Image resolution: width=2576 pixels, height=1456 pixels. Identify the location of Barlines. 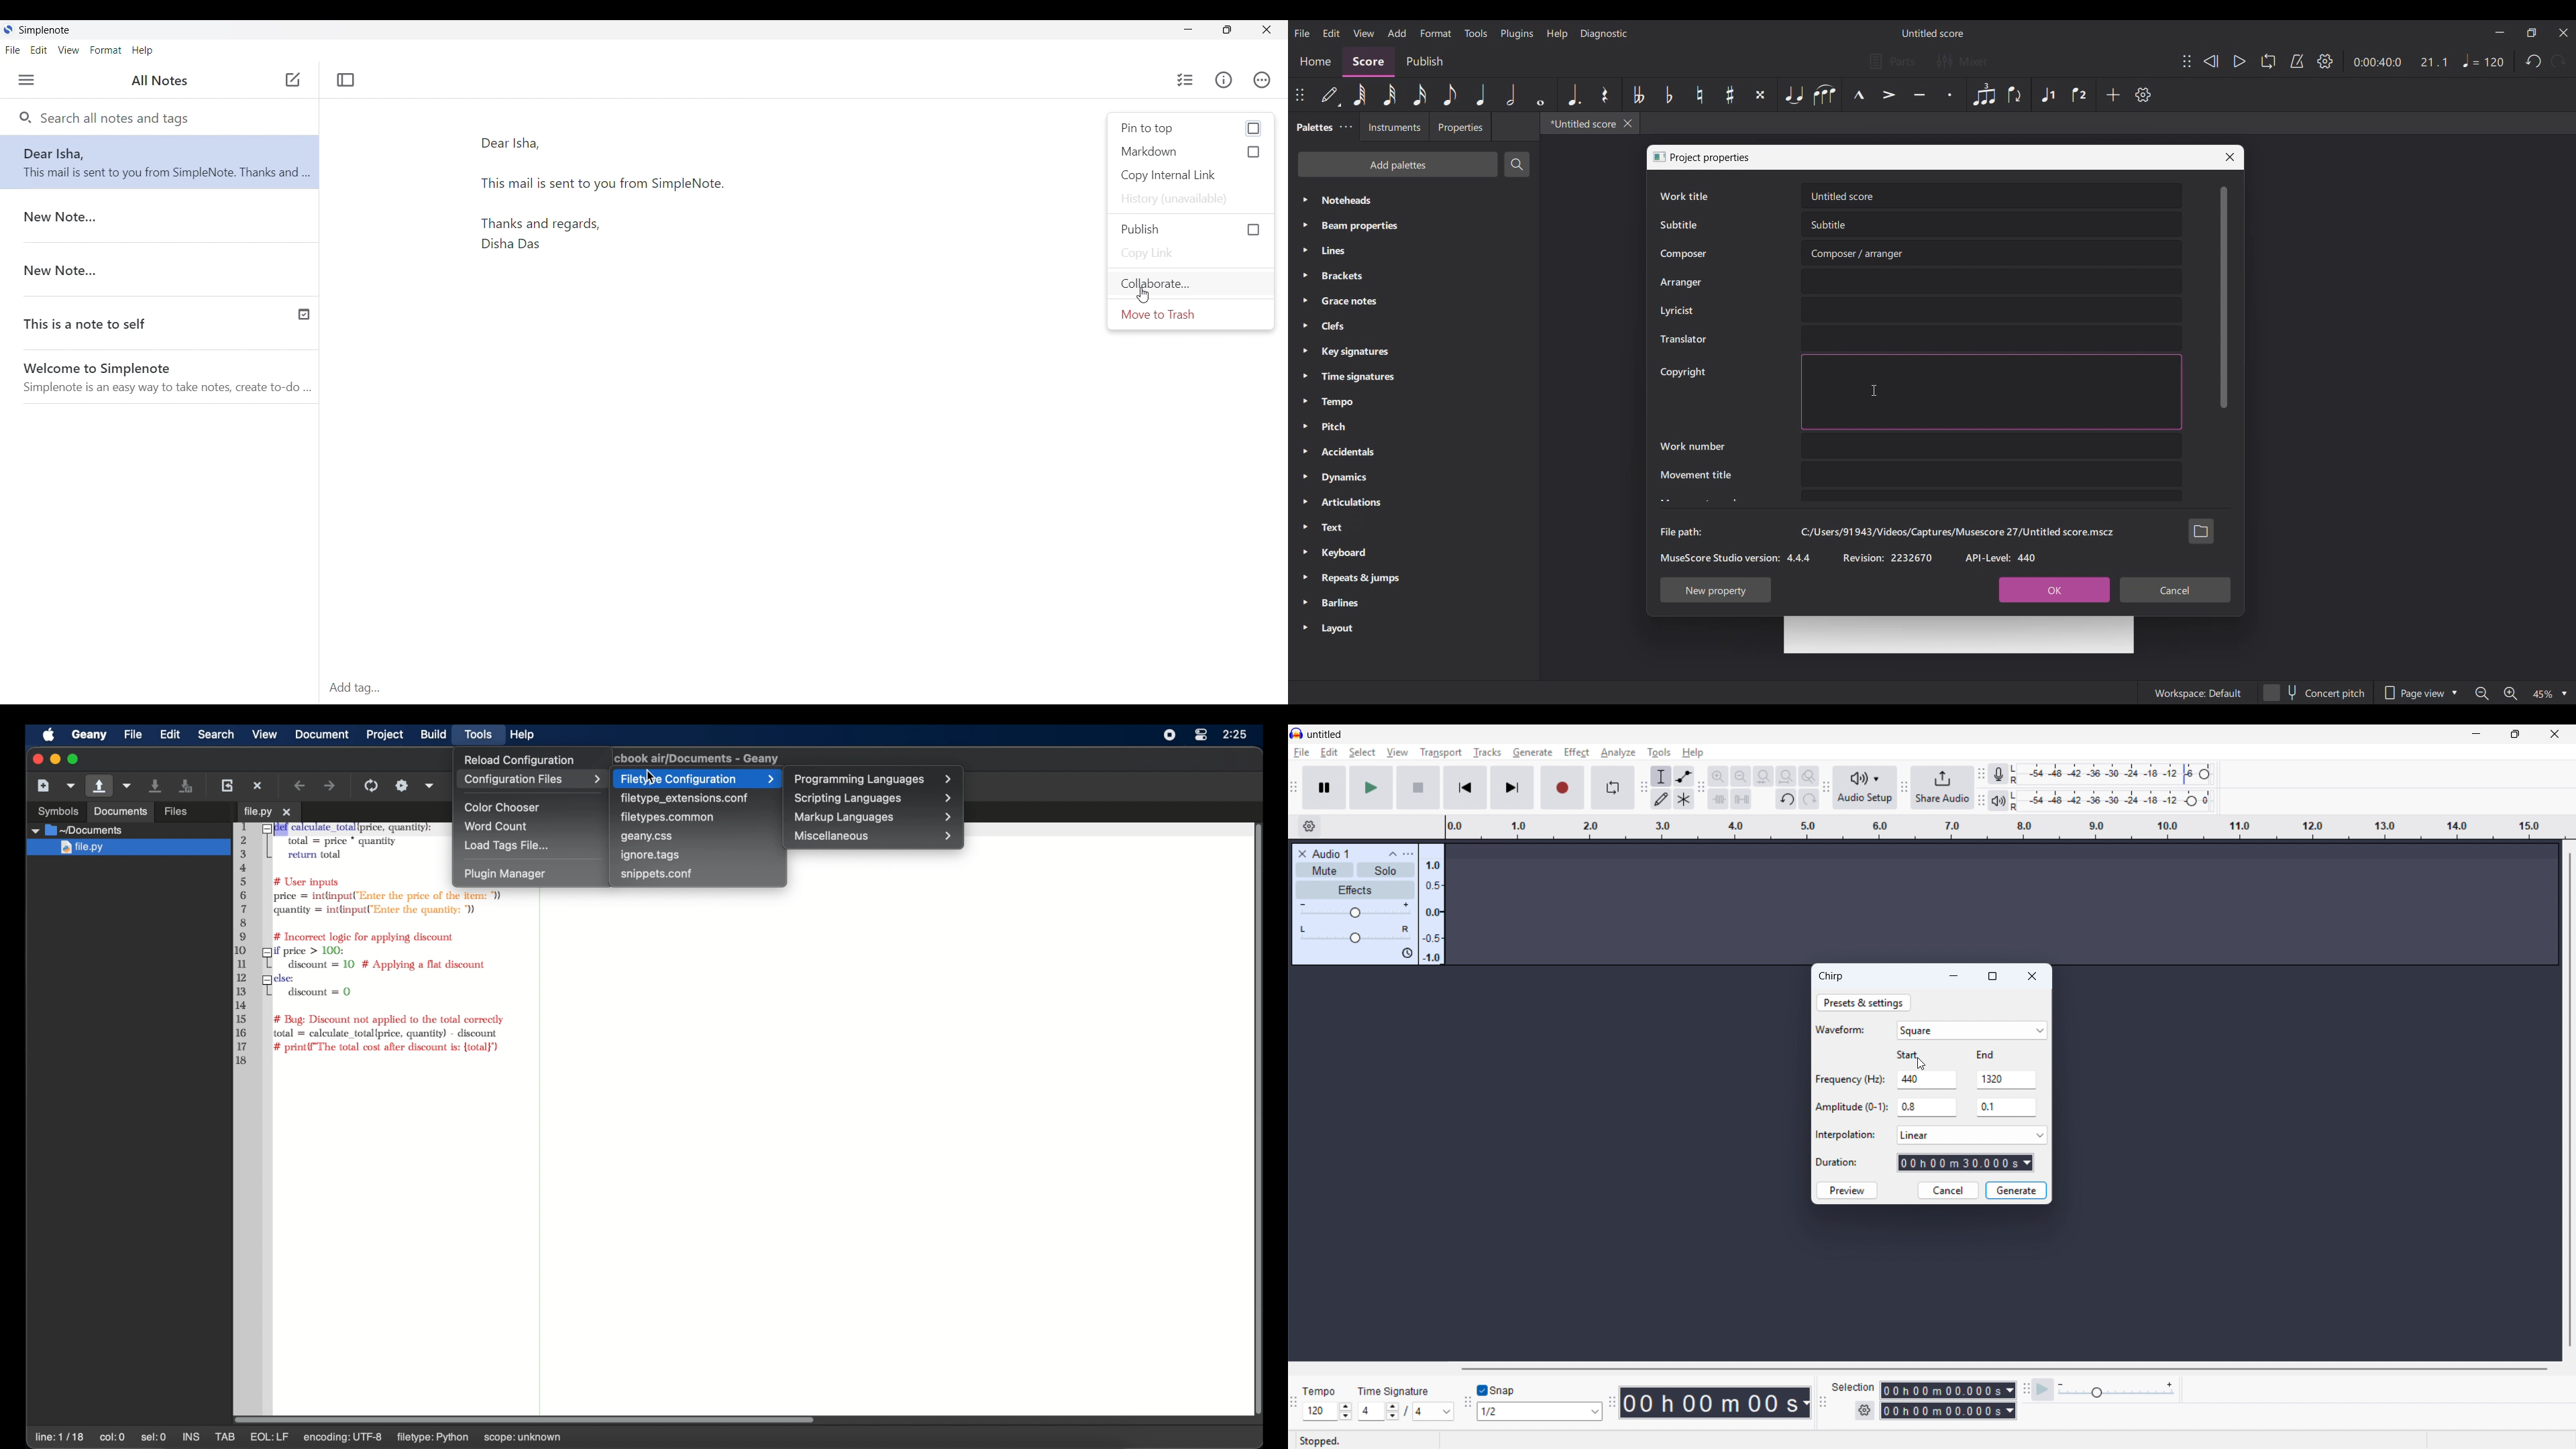
(1414, 603).